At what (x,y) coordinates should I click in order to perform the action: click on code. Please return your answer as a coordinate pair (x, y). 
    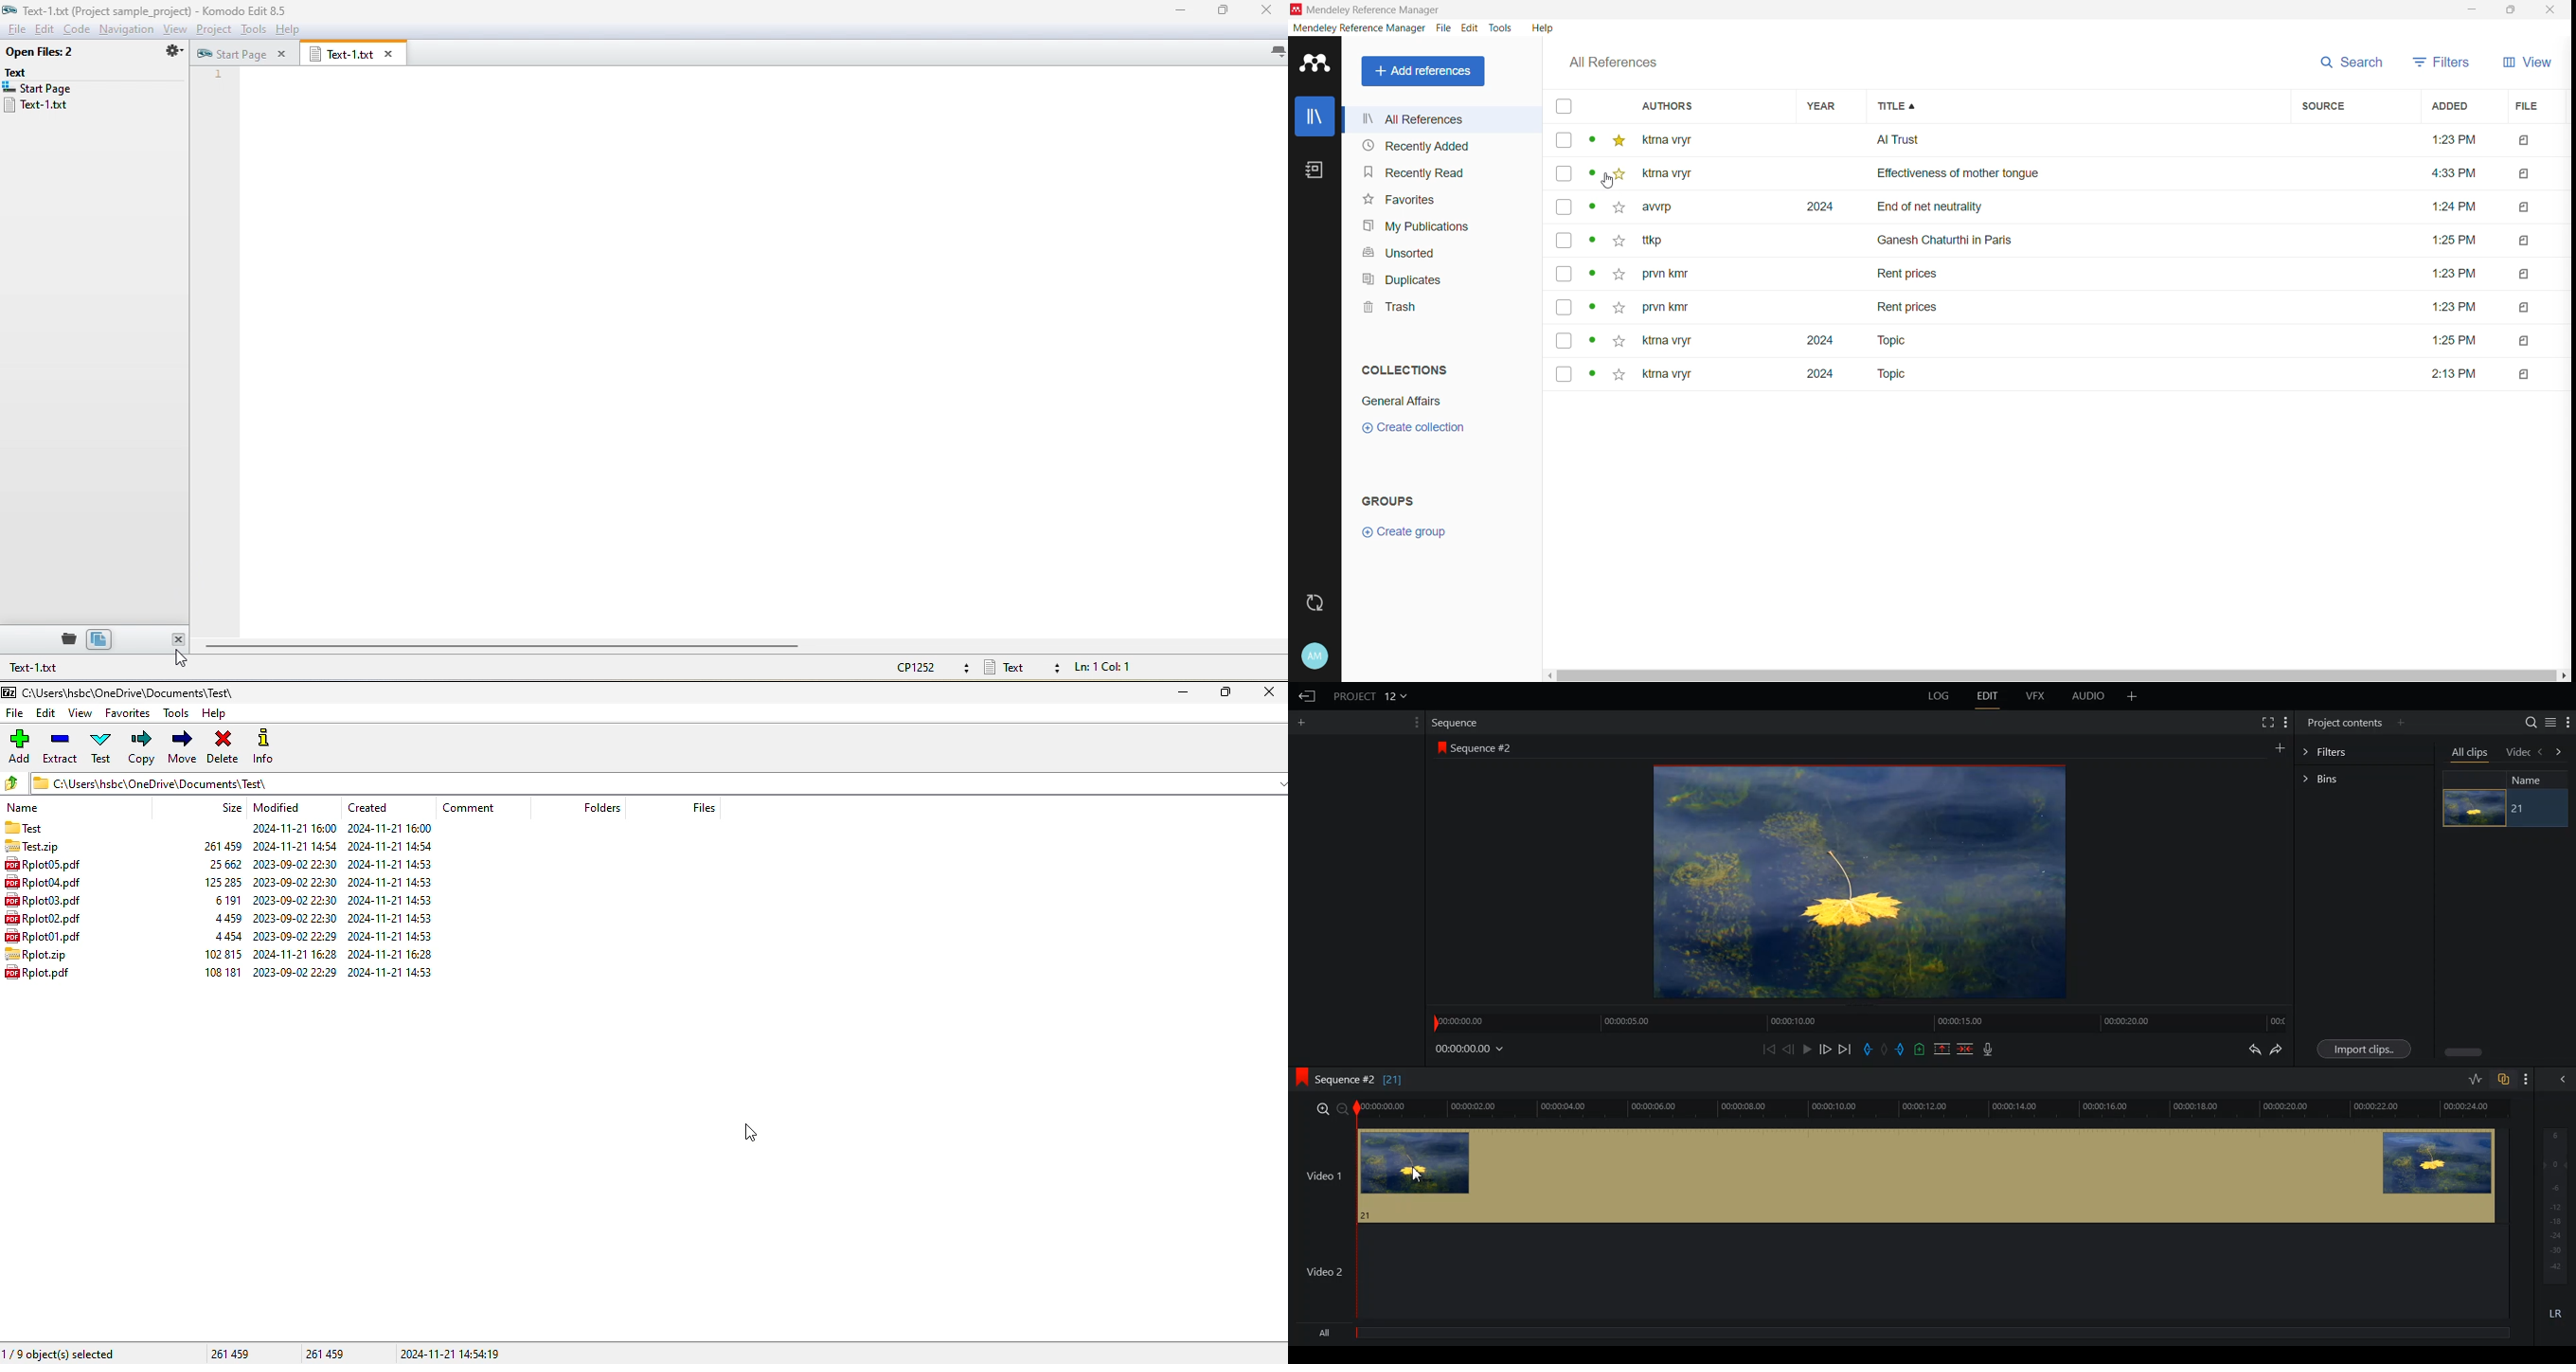
    Looking at the image, I should click on (77, 29).